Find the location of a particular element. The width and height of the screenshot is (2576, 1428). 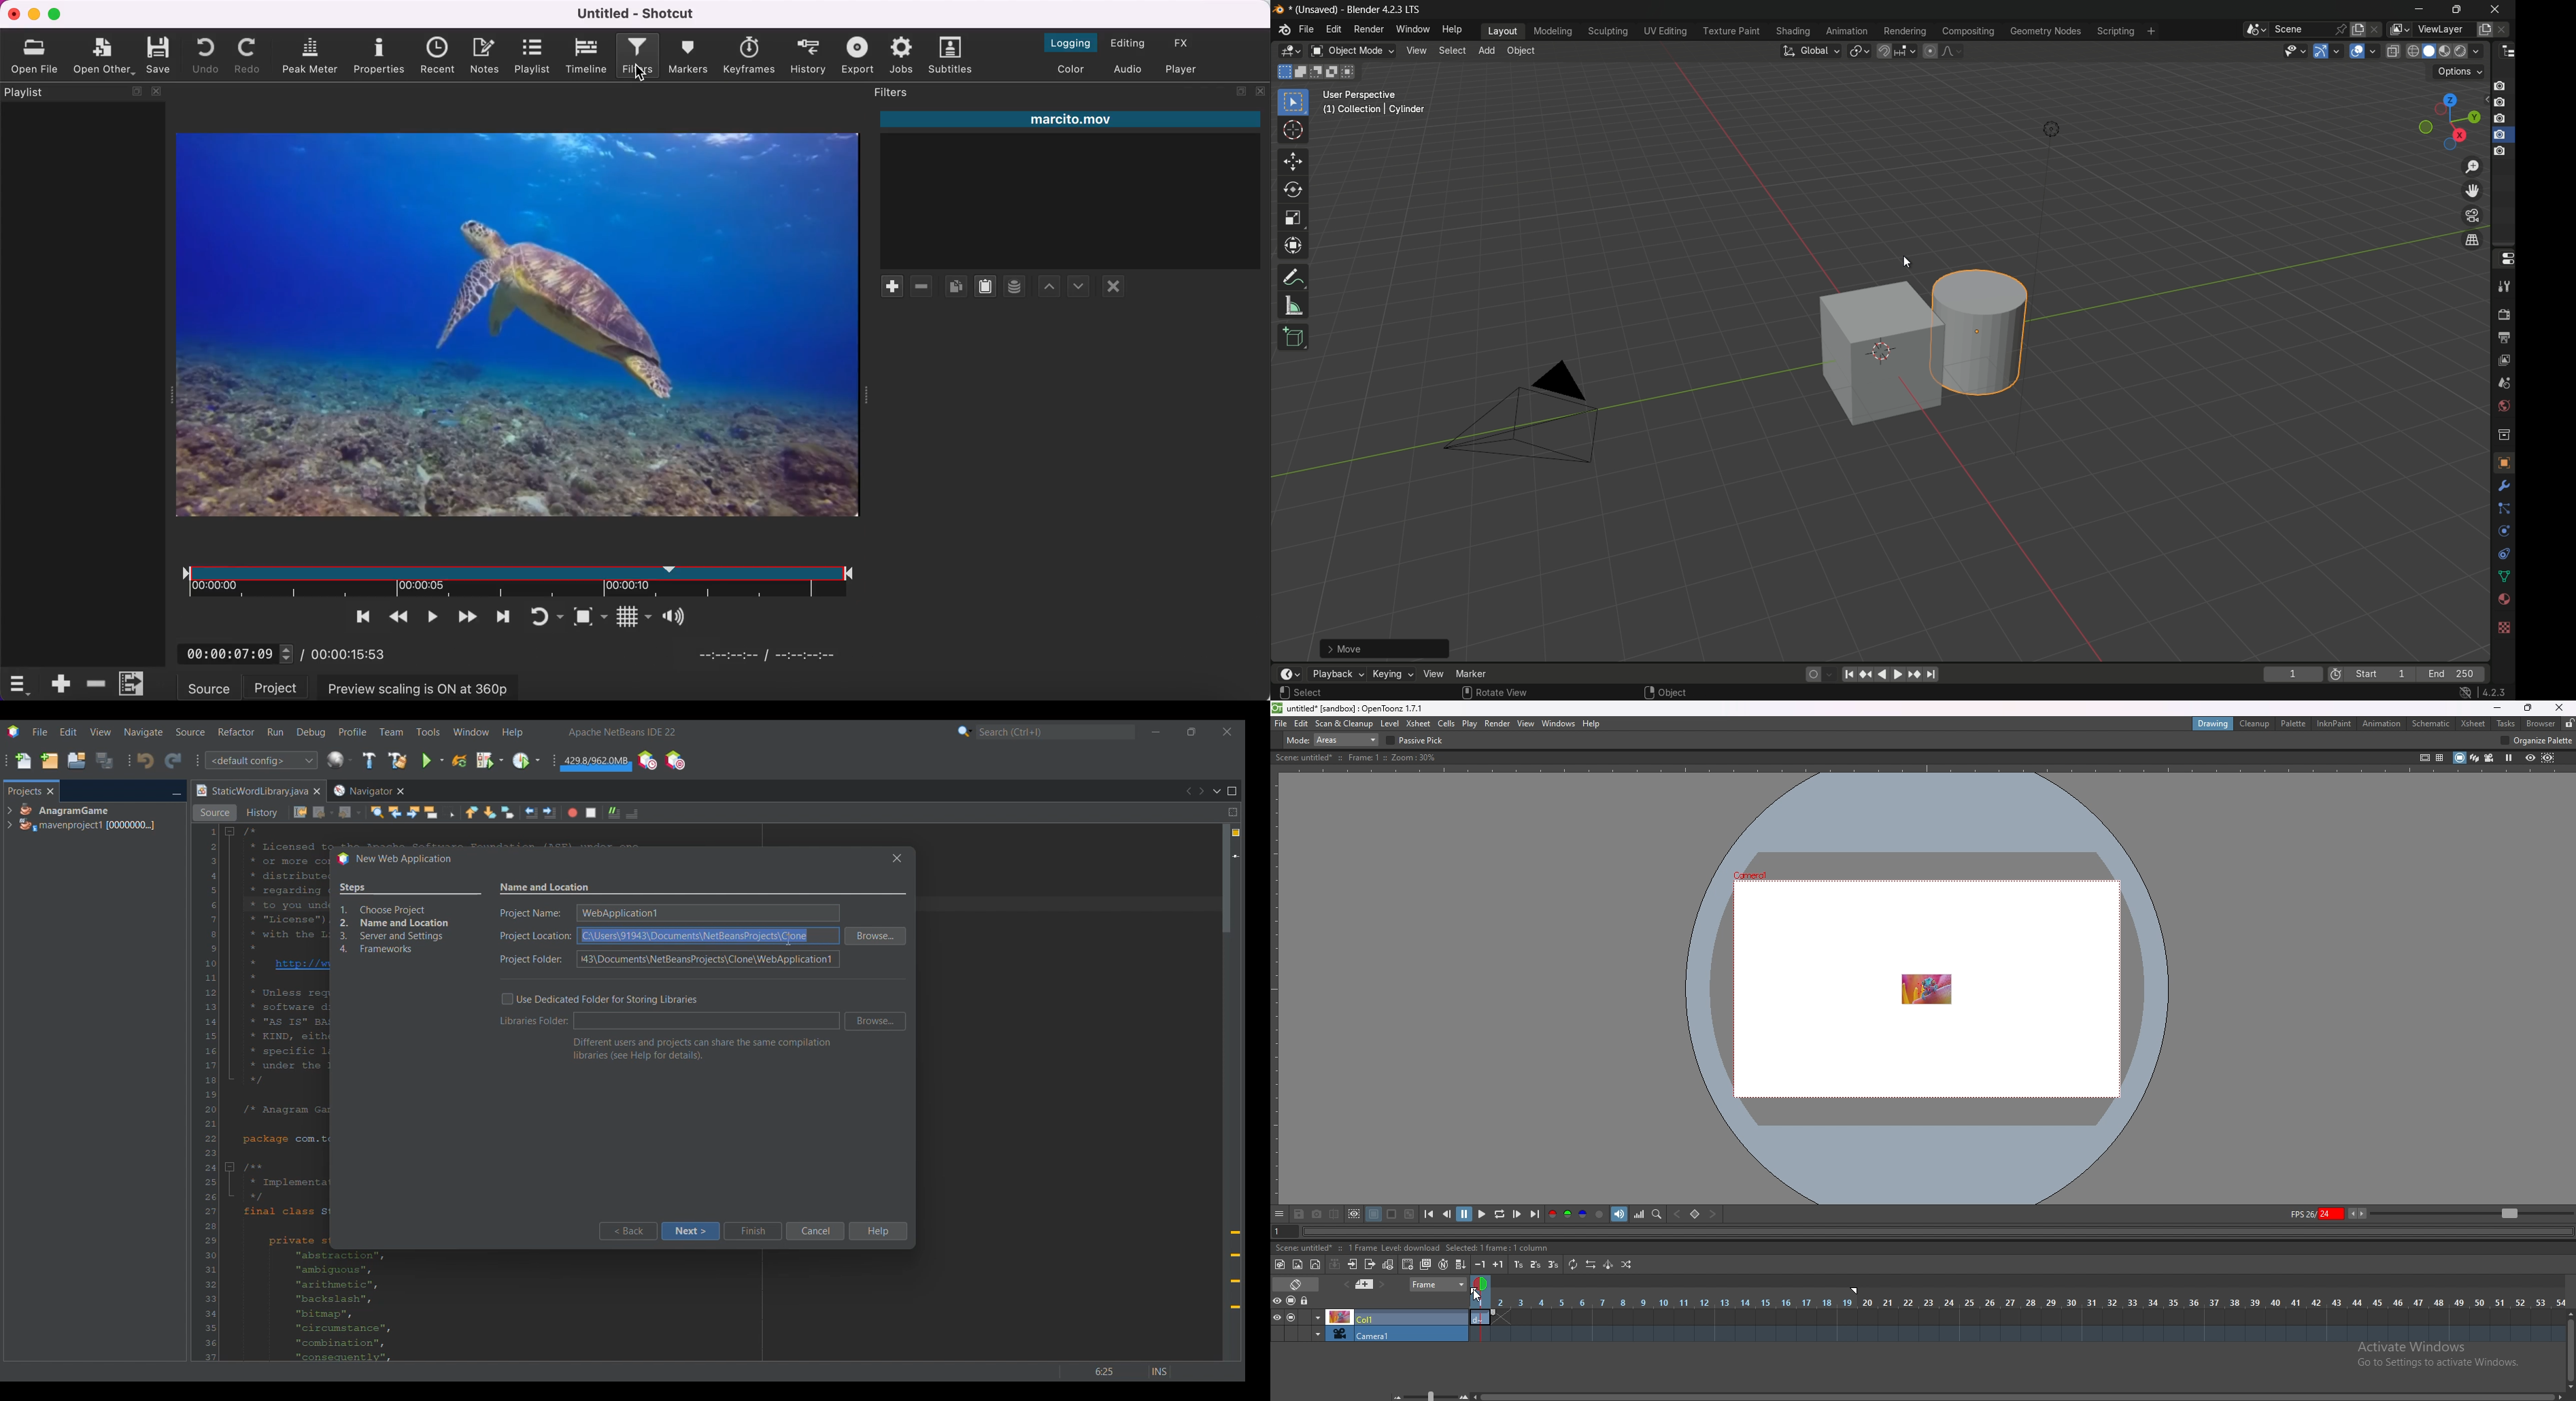

toggle the camera view is located at coordinates (2472, 215).